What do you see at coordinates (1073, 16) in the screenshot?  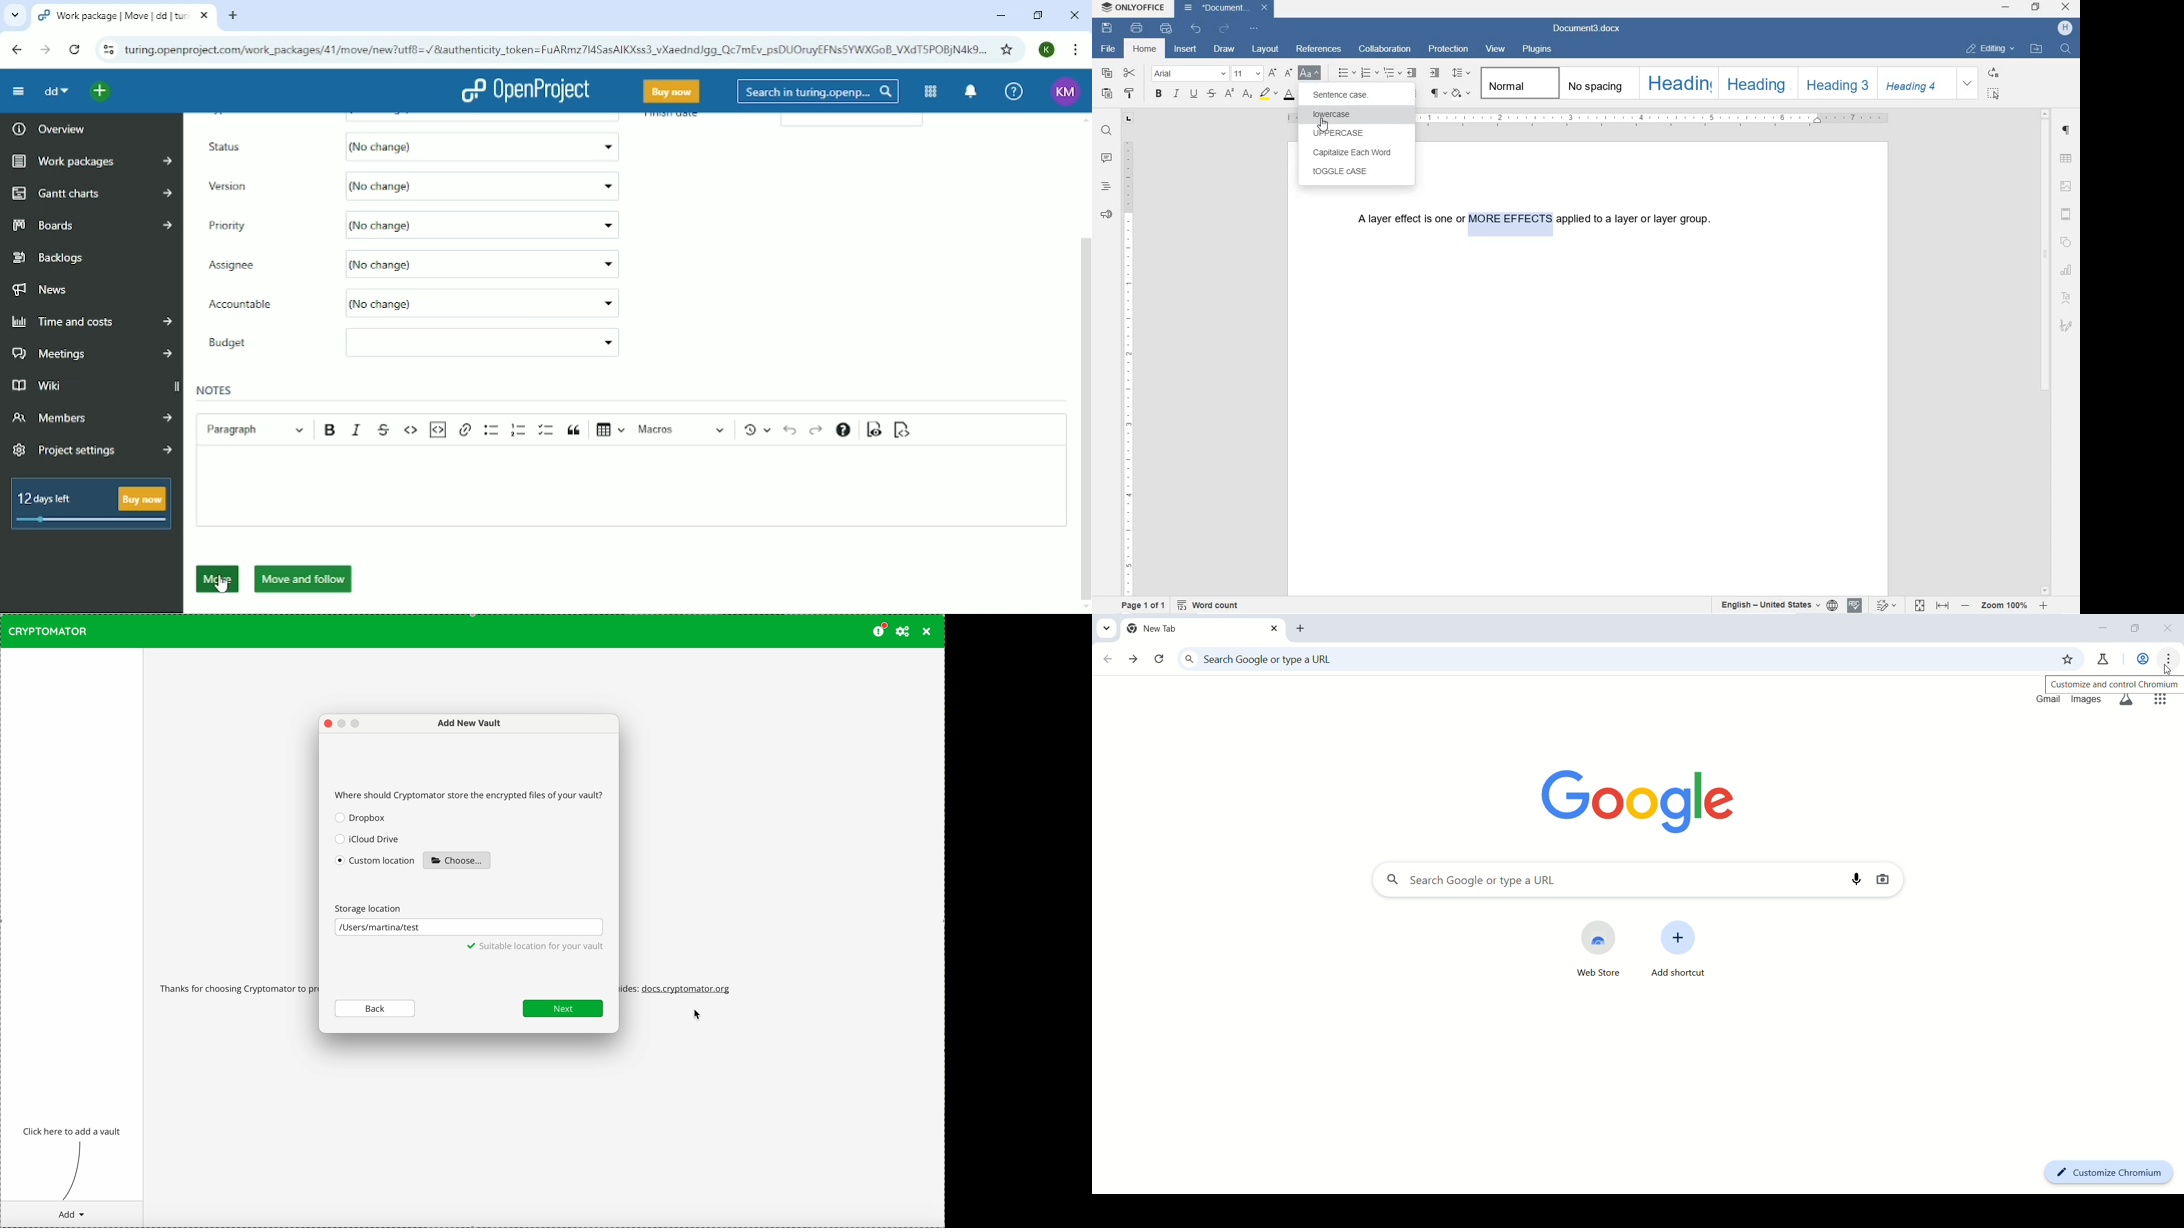 I see `Close` at bounding box center [1073, 16].